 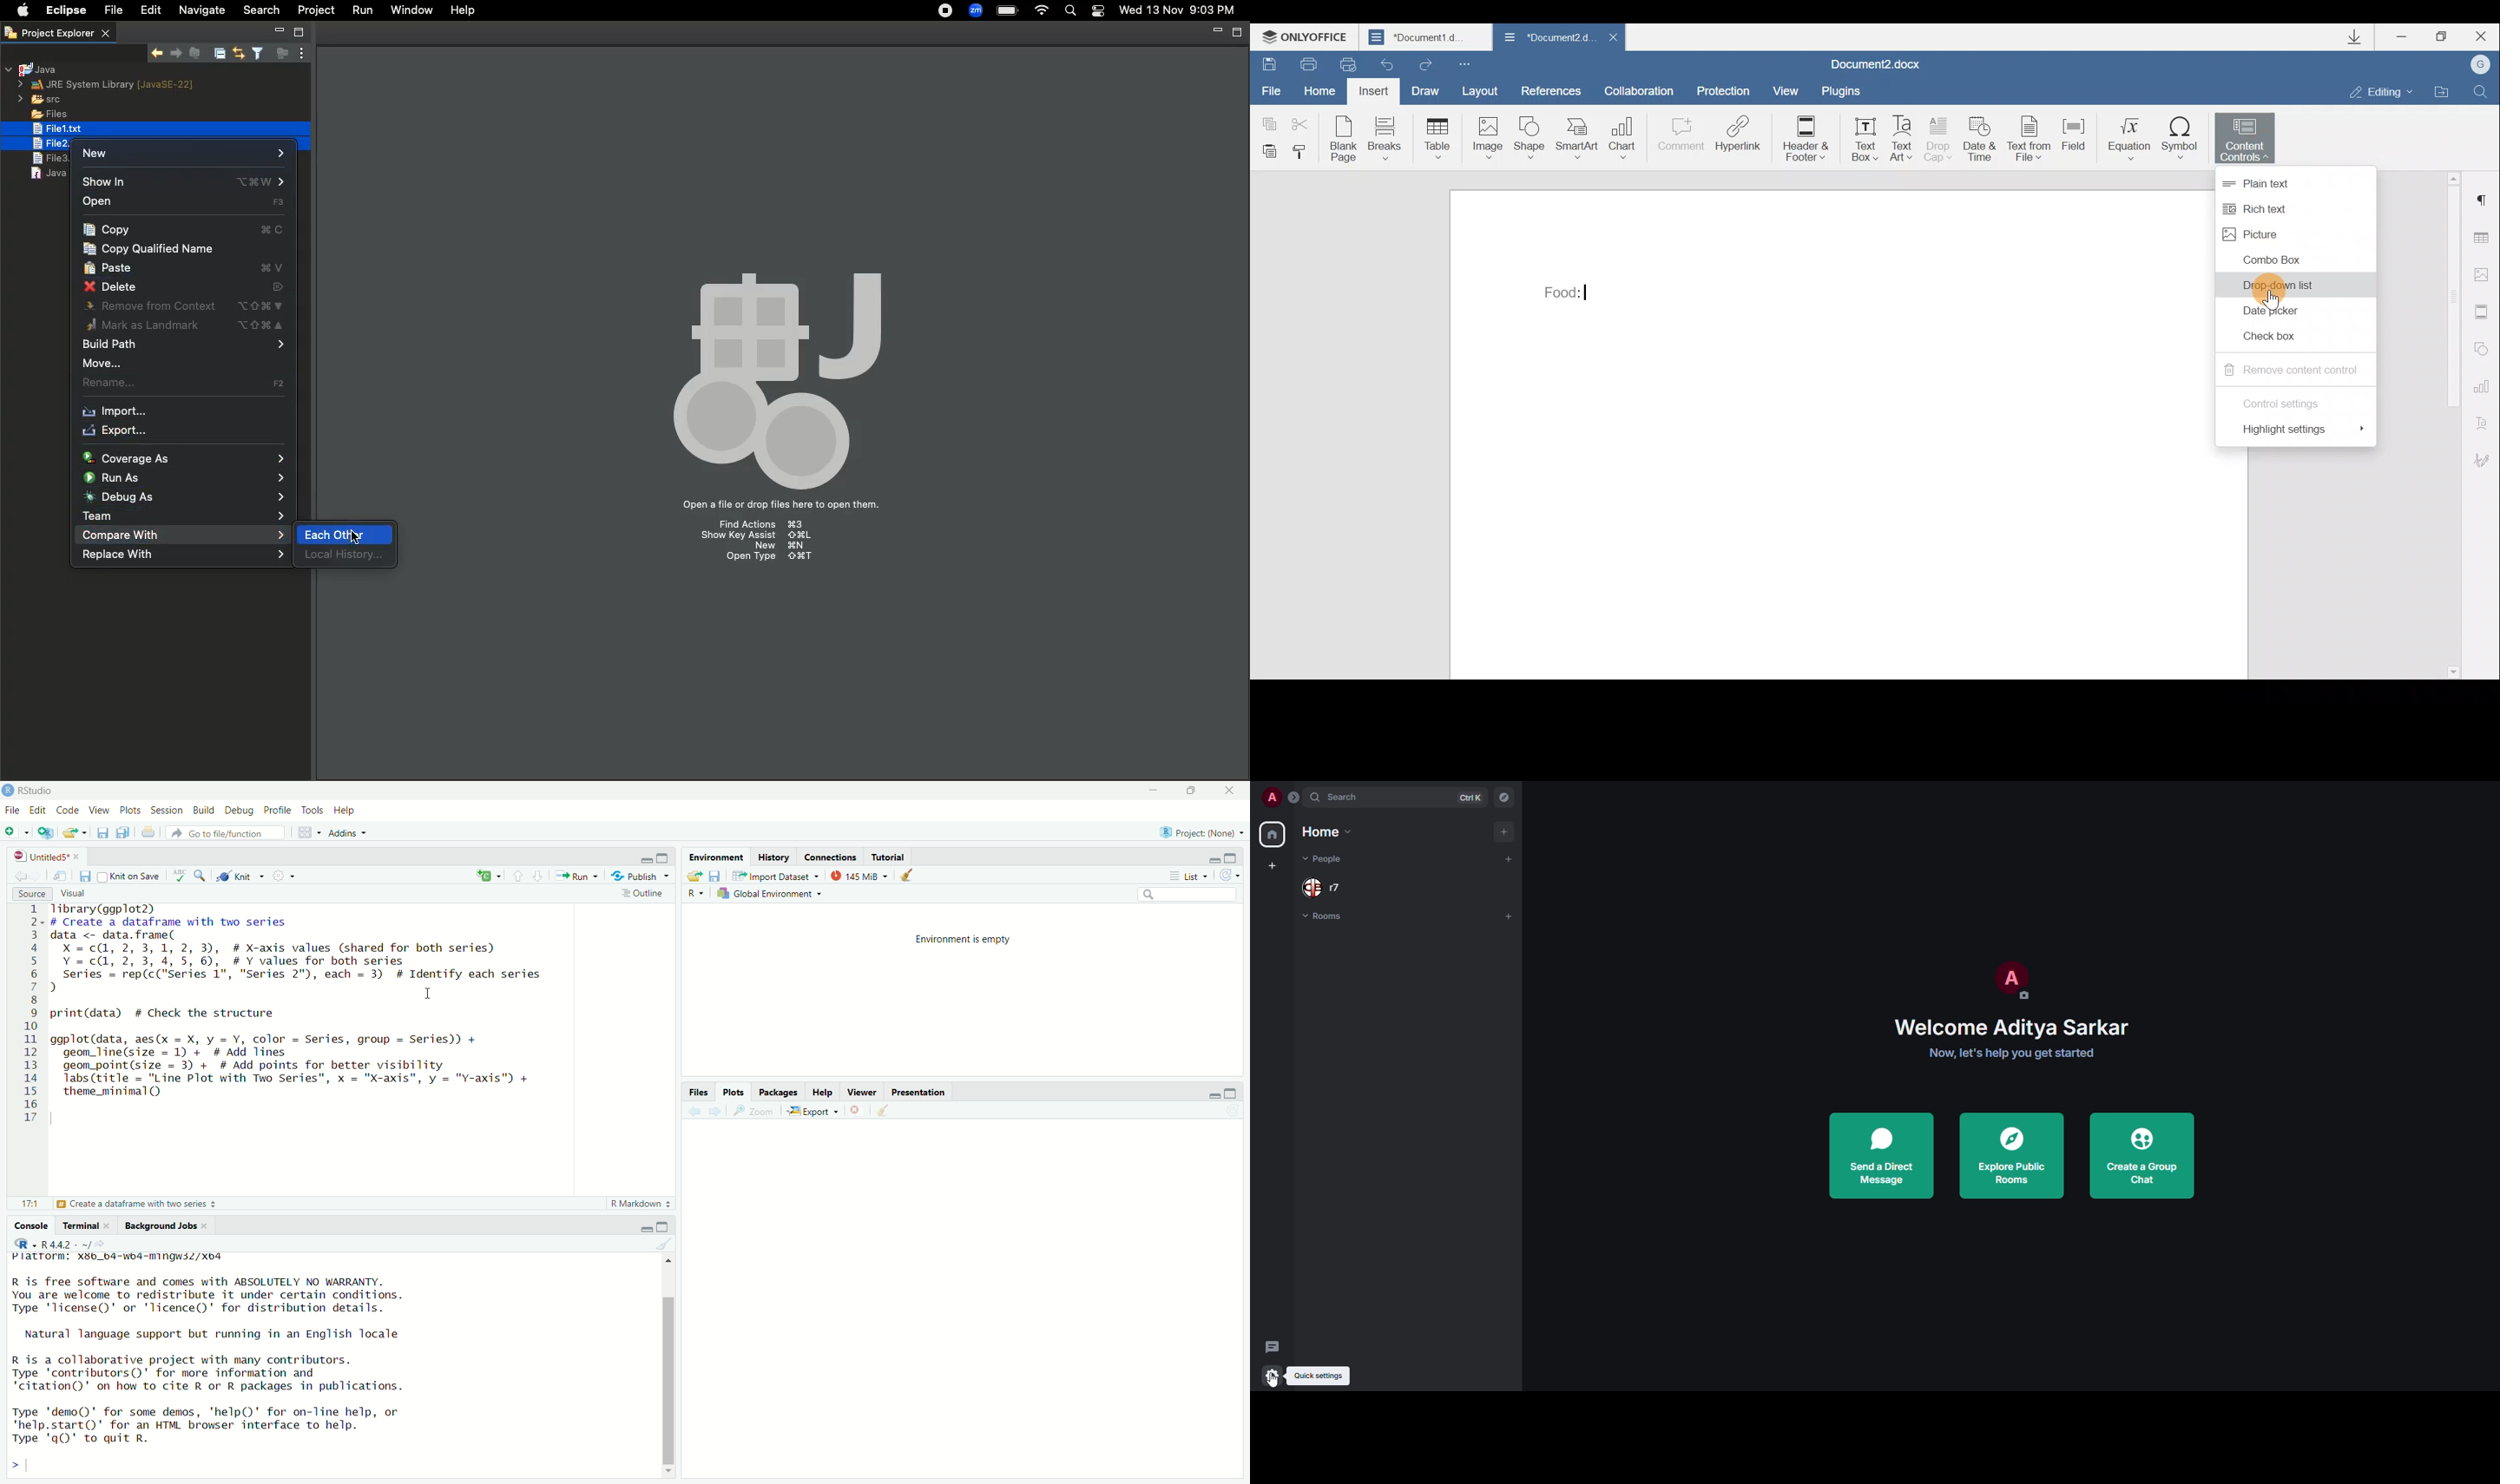 What do you see at coordinates (909, 875) in the screenshot?
I see `Clear object from the workspace` at bounding box center [909, 875].